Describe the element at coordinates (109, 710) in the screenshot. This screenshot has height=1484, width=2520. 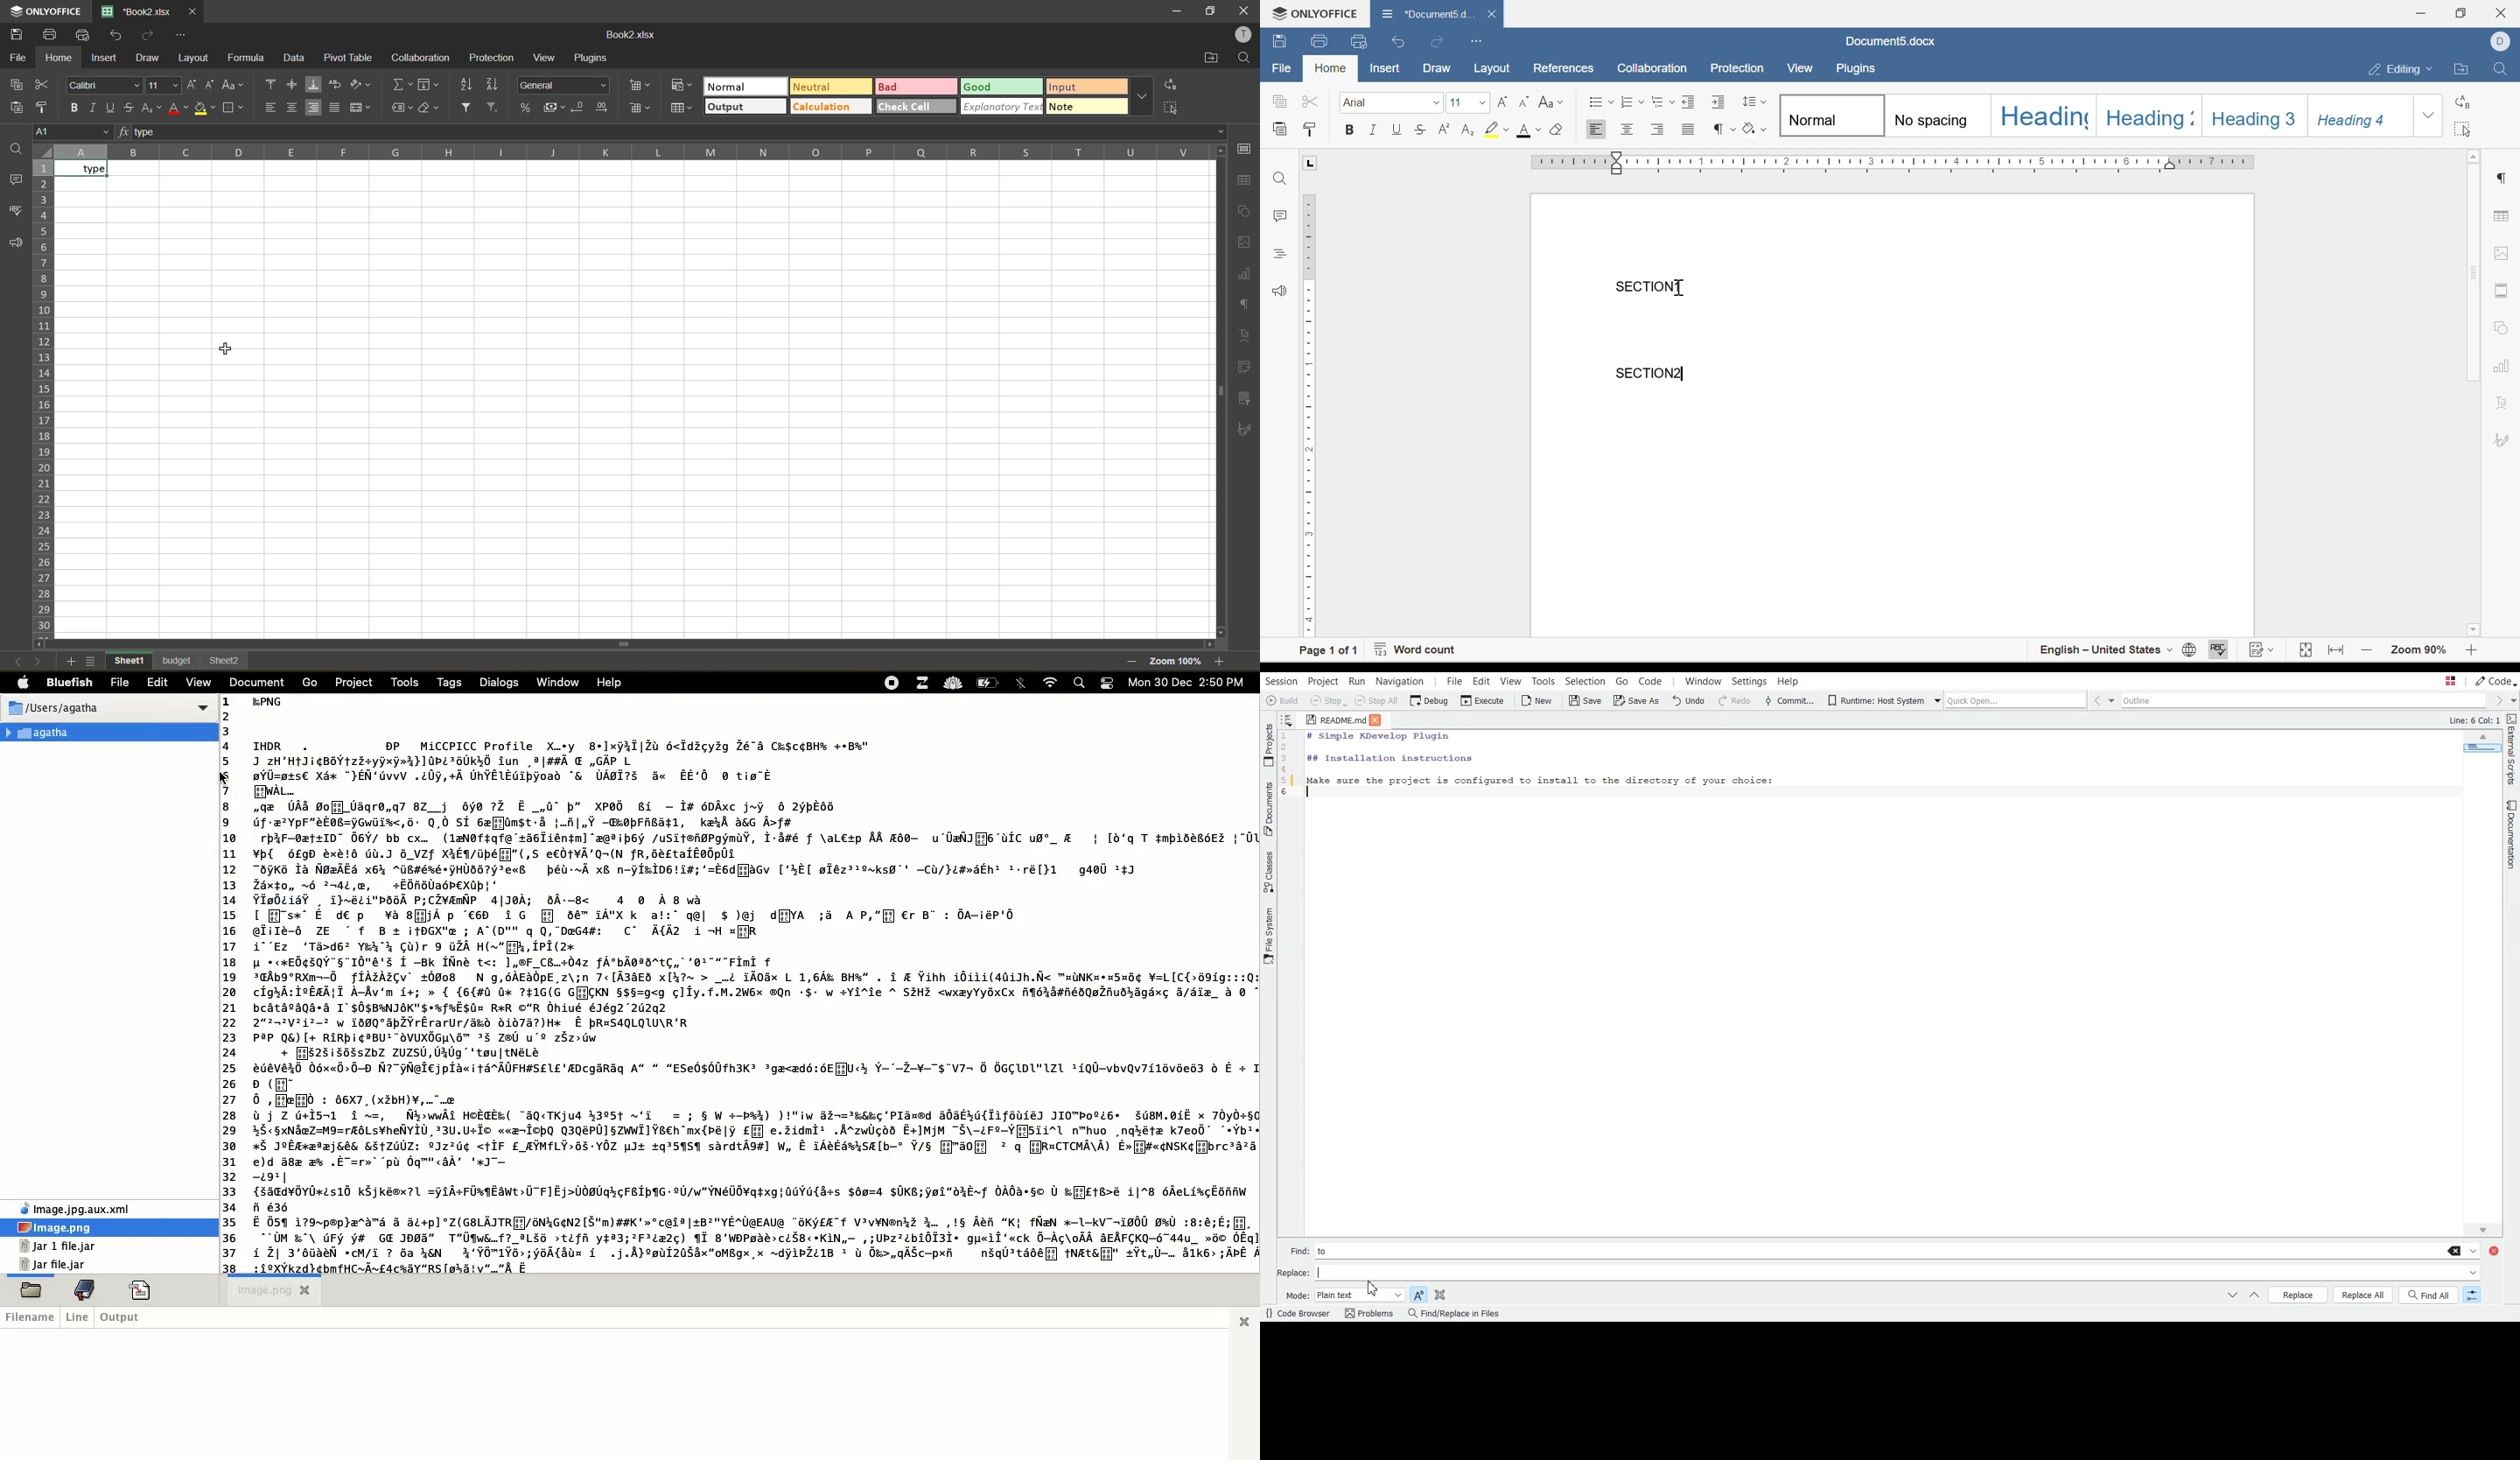
I see `users Agatha` at that location.